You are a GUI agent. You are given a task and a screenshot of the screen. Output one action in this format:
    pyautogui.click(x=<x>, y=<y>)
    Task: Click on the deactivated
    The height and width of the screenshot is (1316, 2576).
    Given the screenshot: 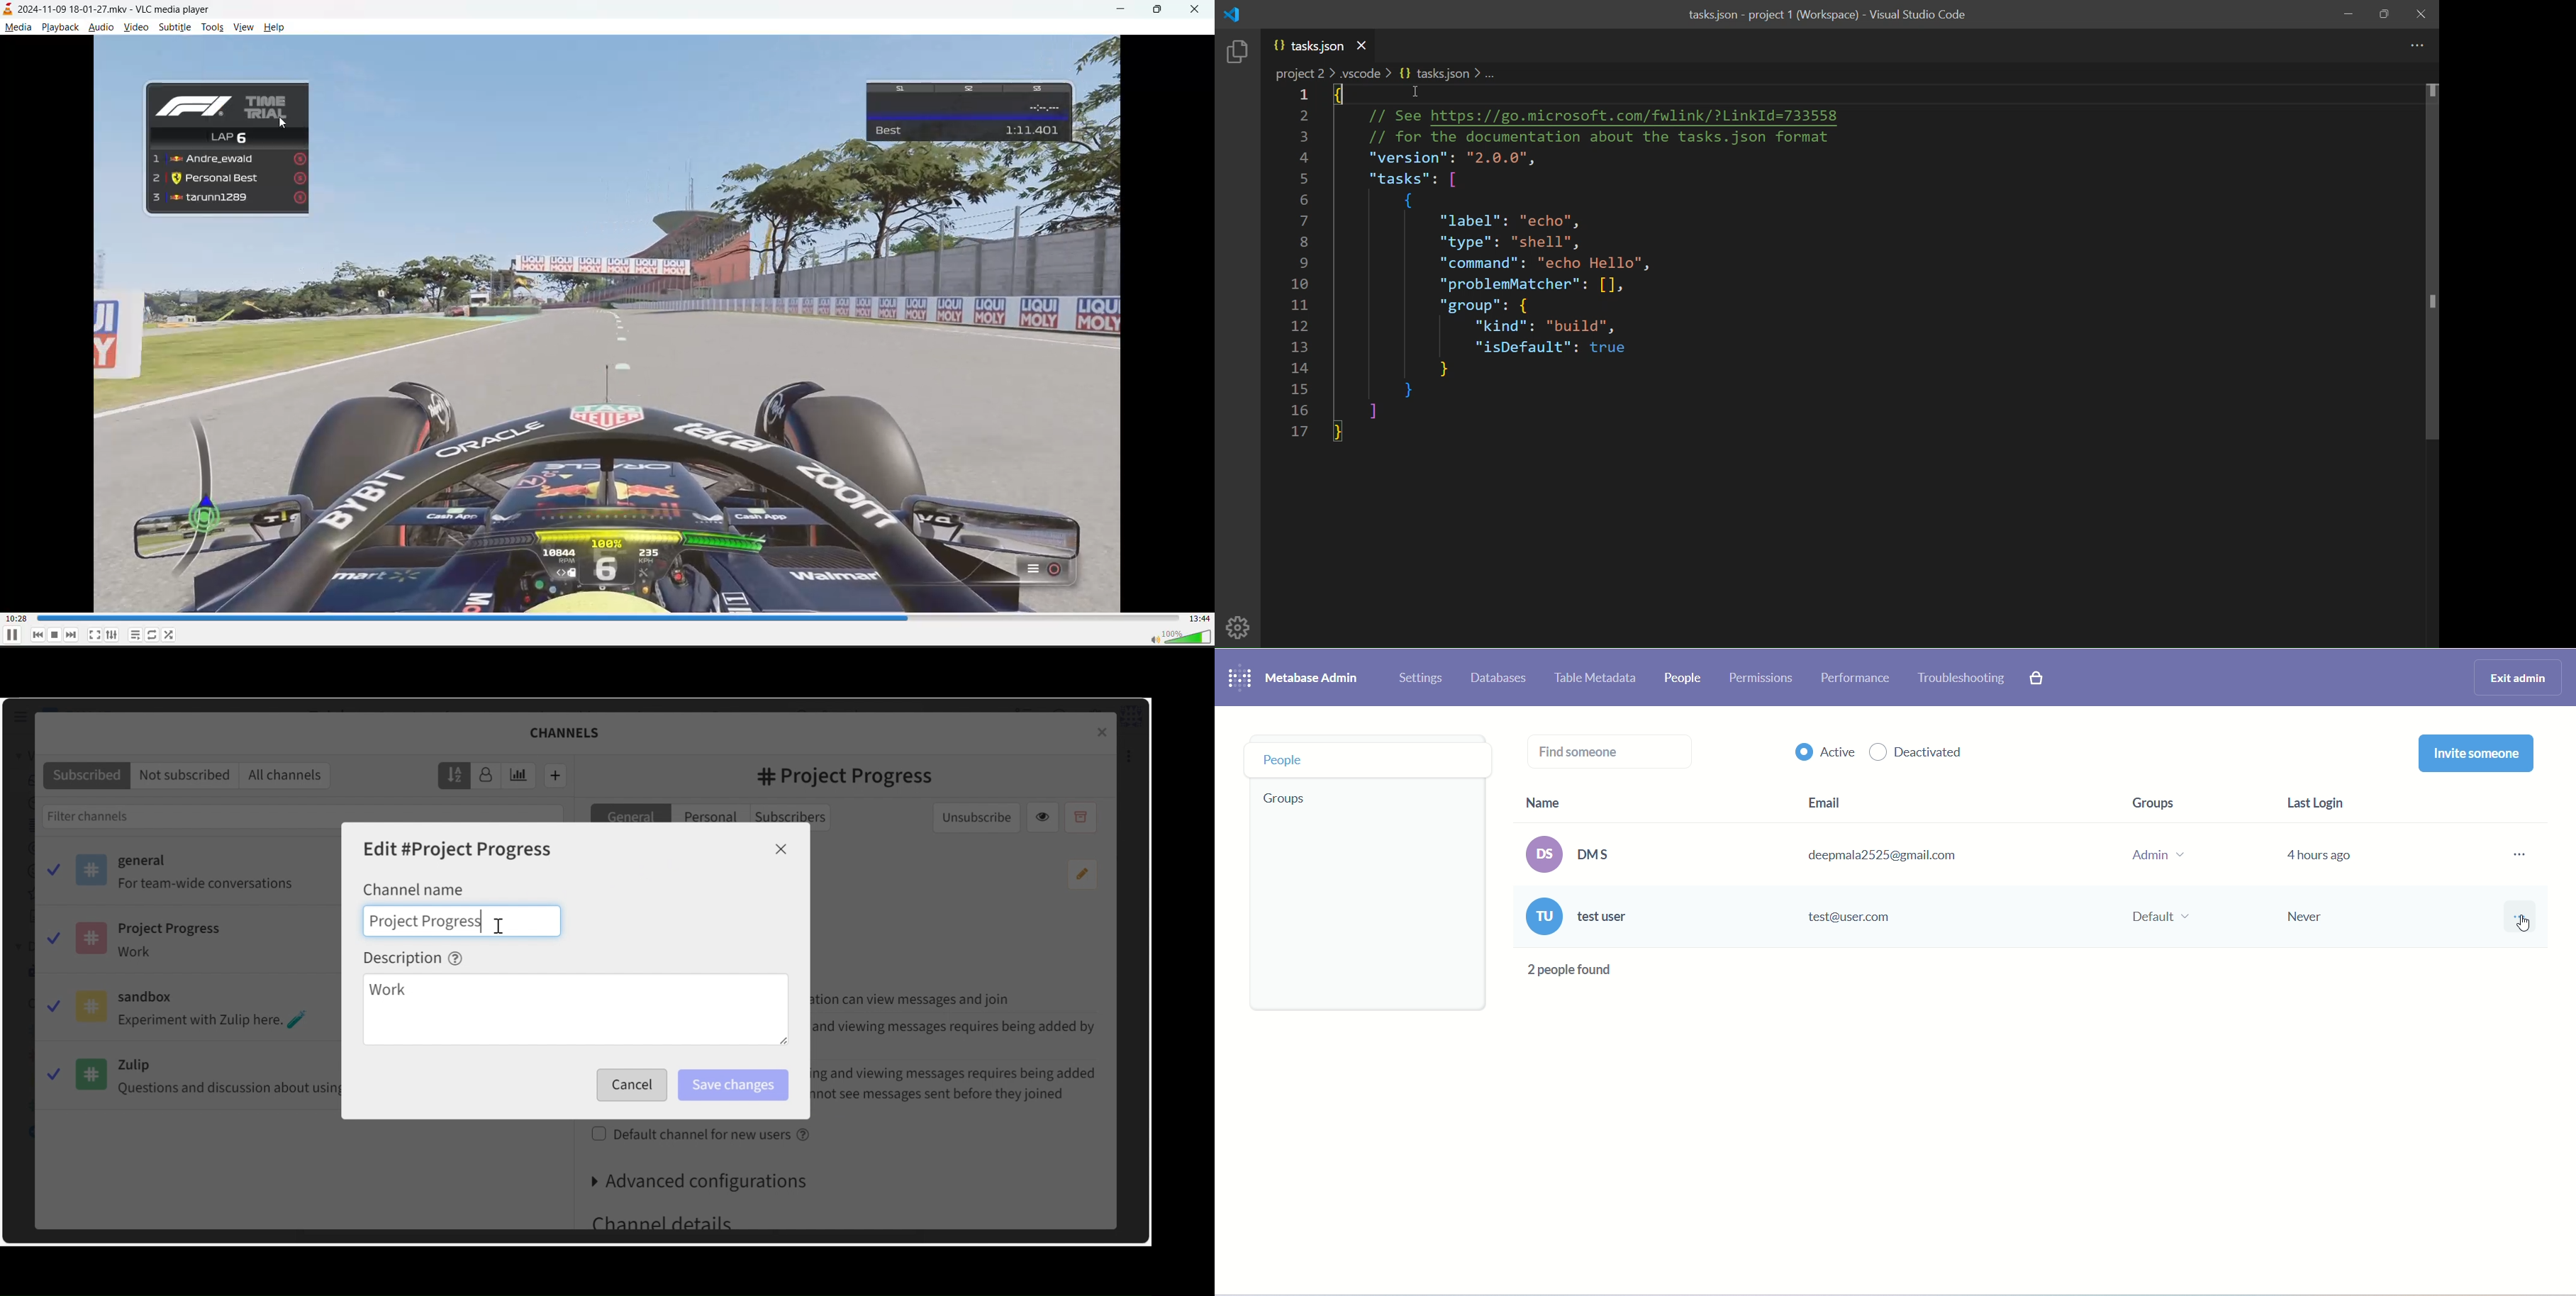 What is the action you would take?
    pyautogui.click(x=1919, y=753)
    